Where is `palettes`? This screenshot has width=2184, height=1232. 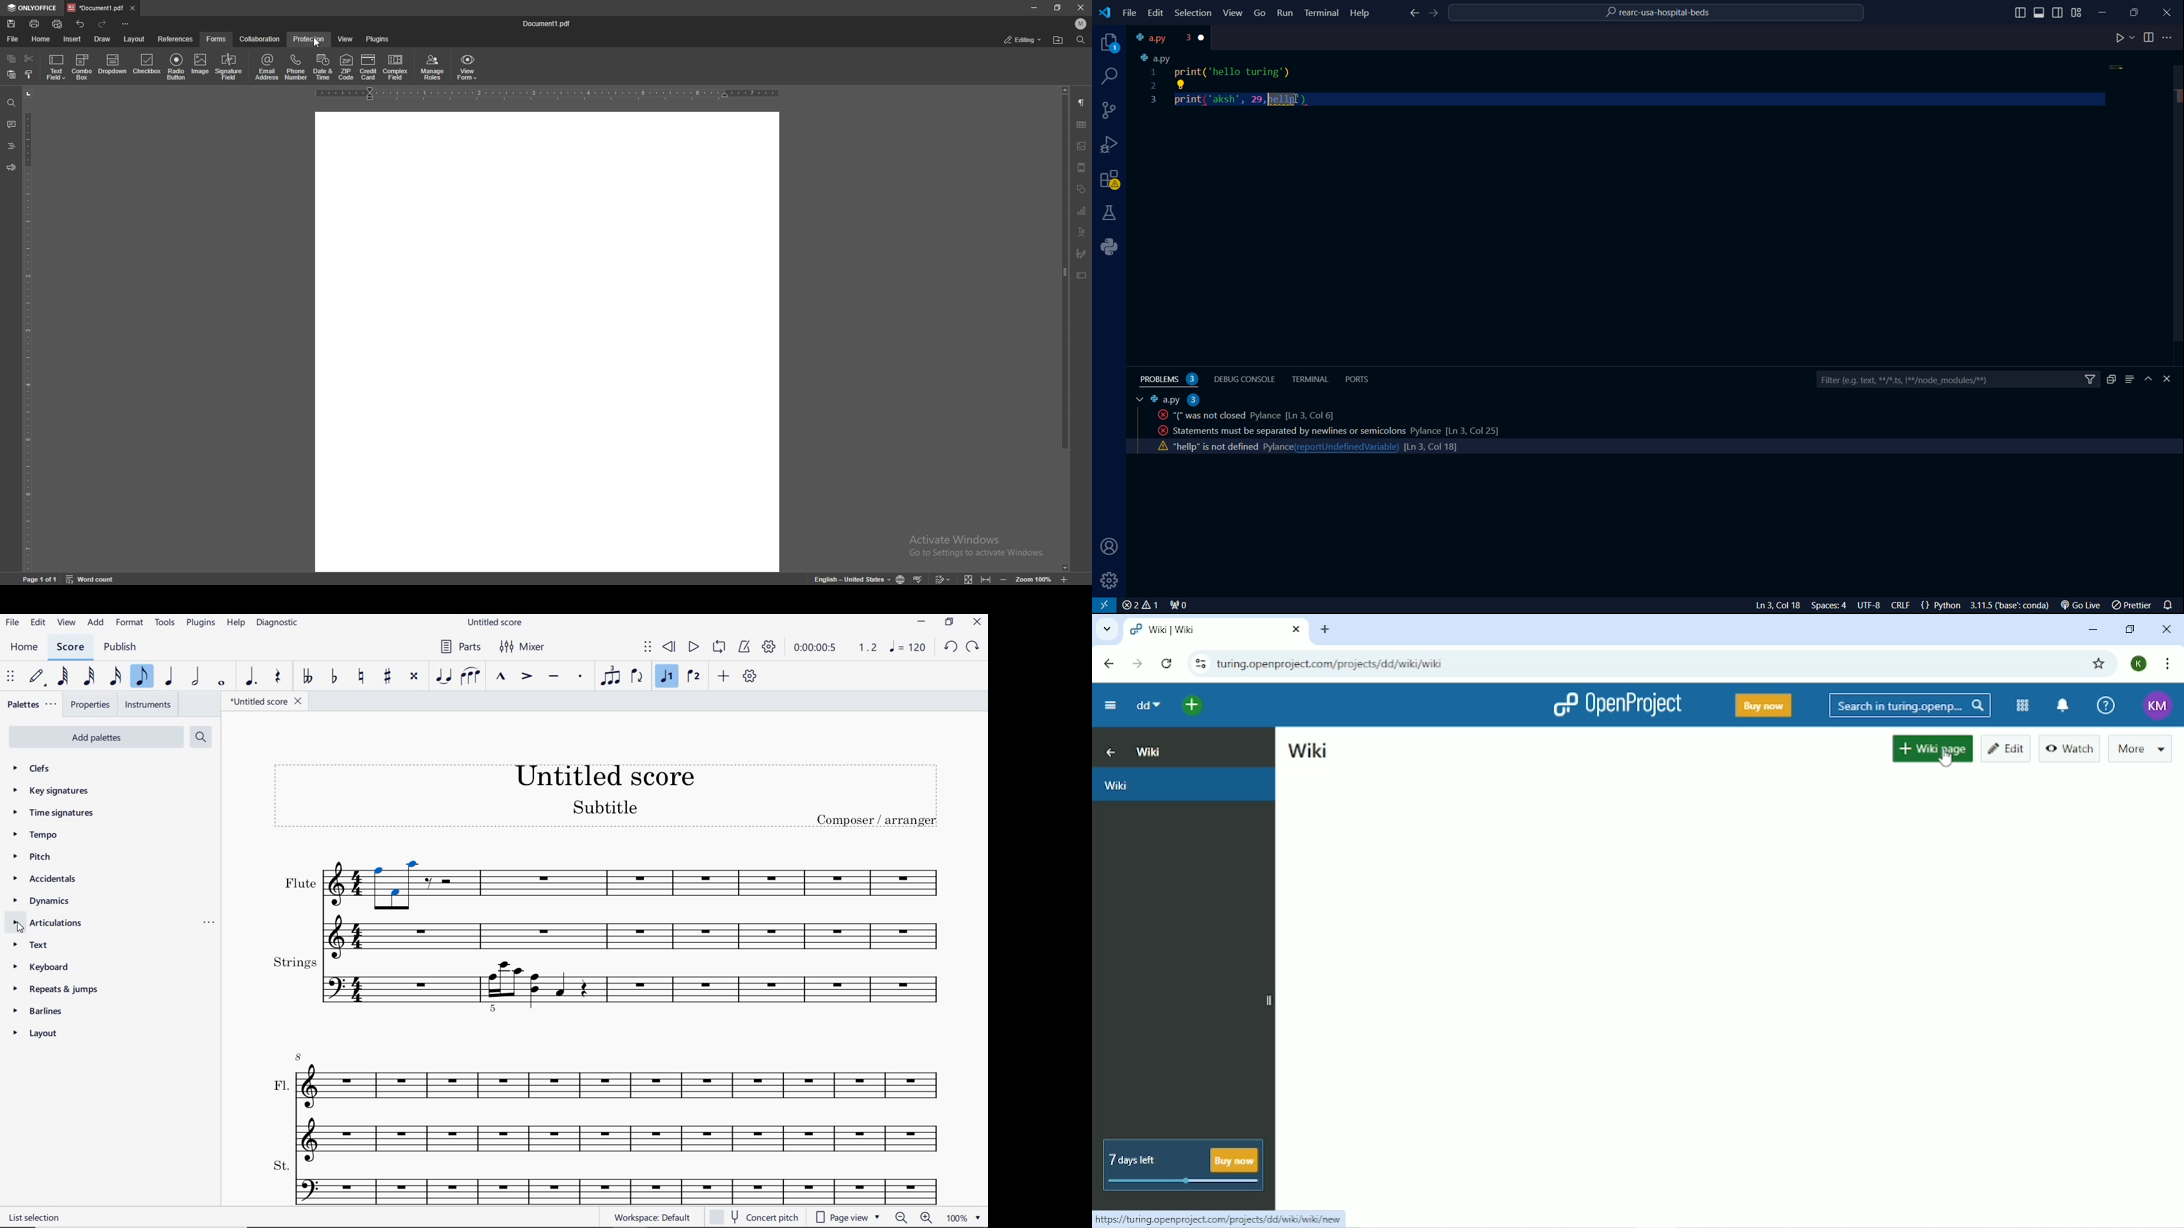
palettes is located at coordinates (33, 703).